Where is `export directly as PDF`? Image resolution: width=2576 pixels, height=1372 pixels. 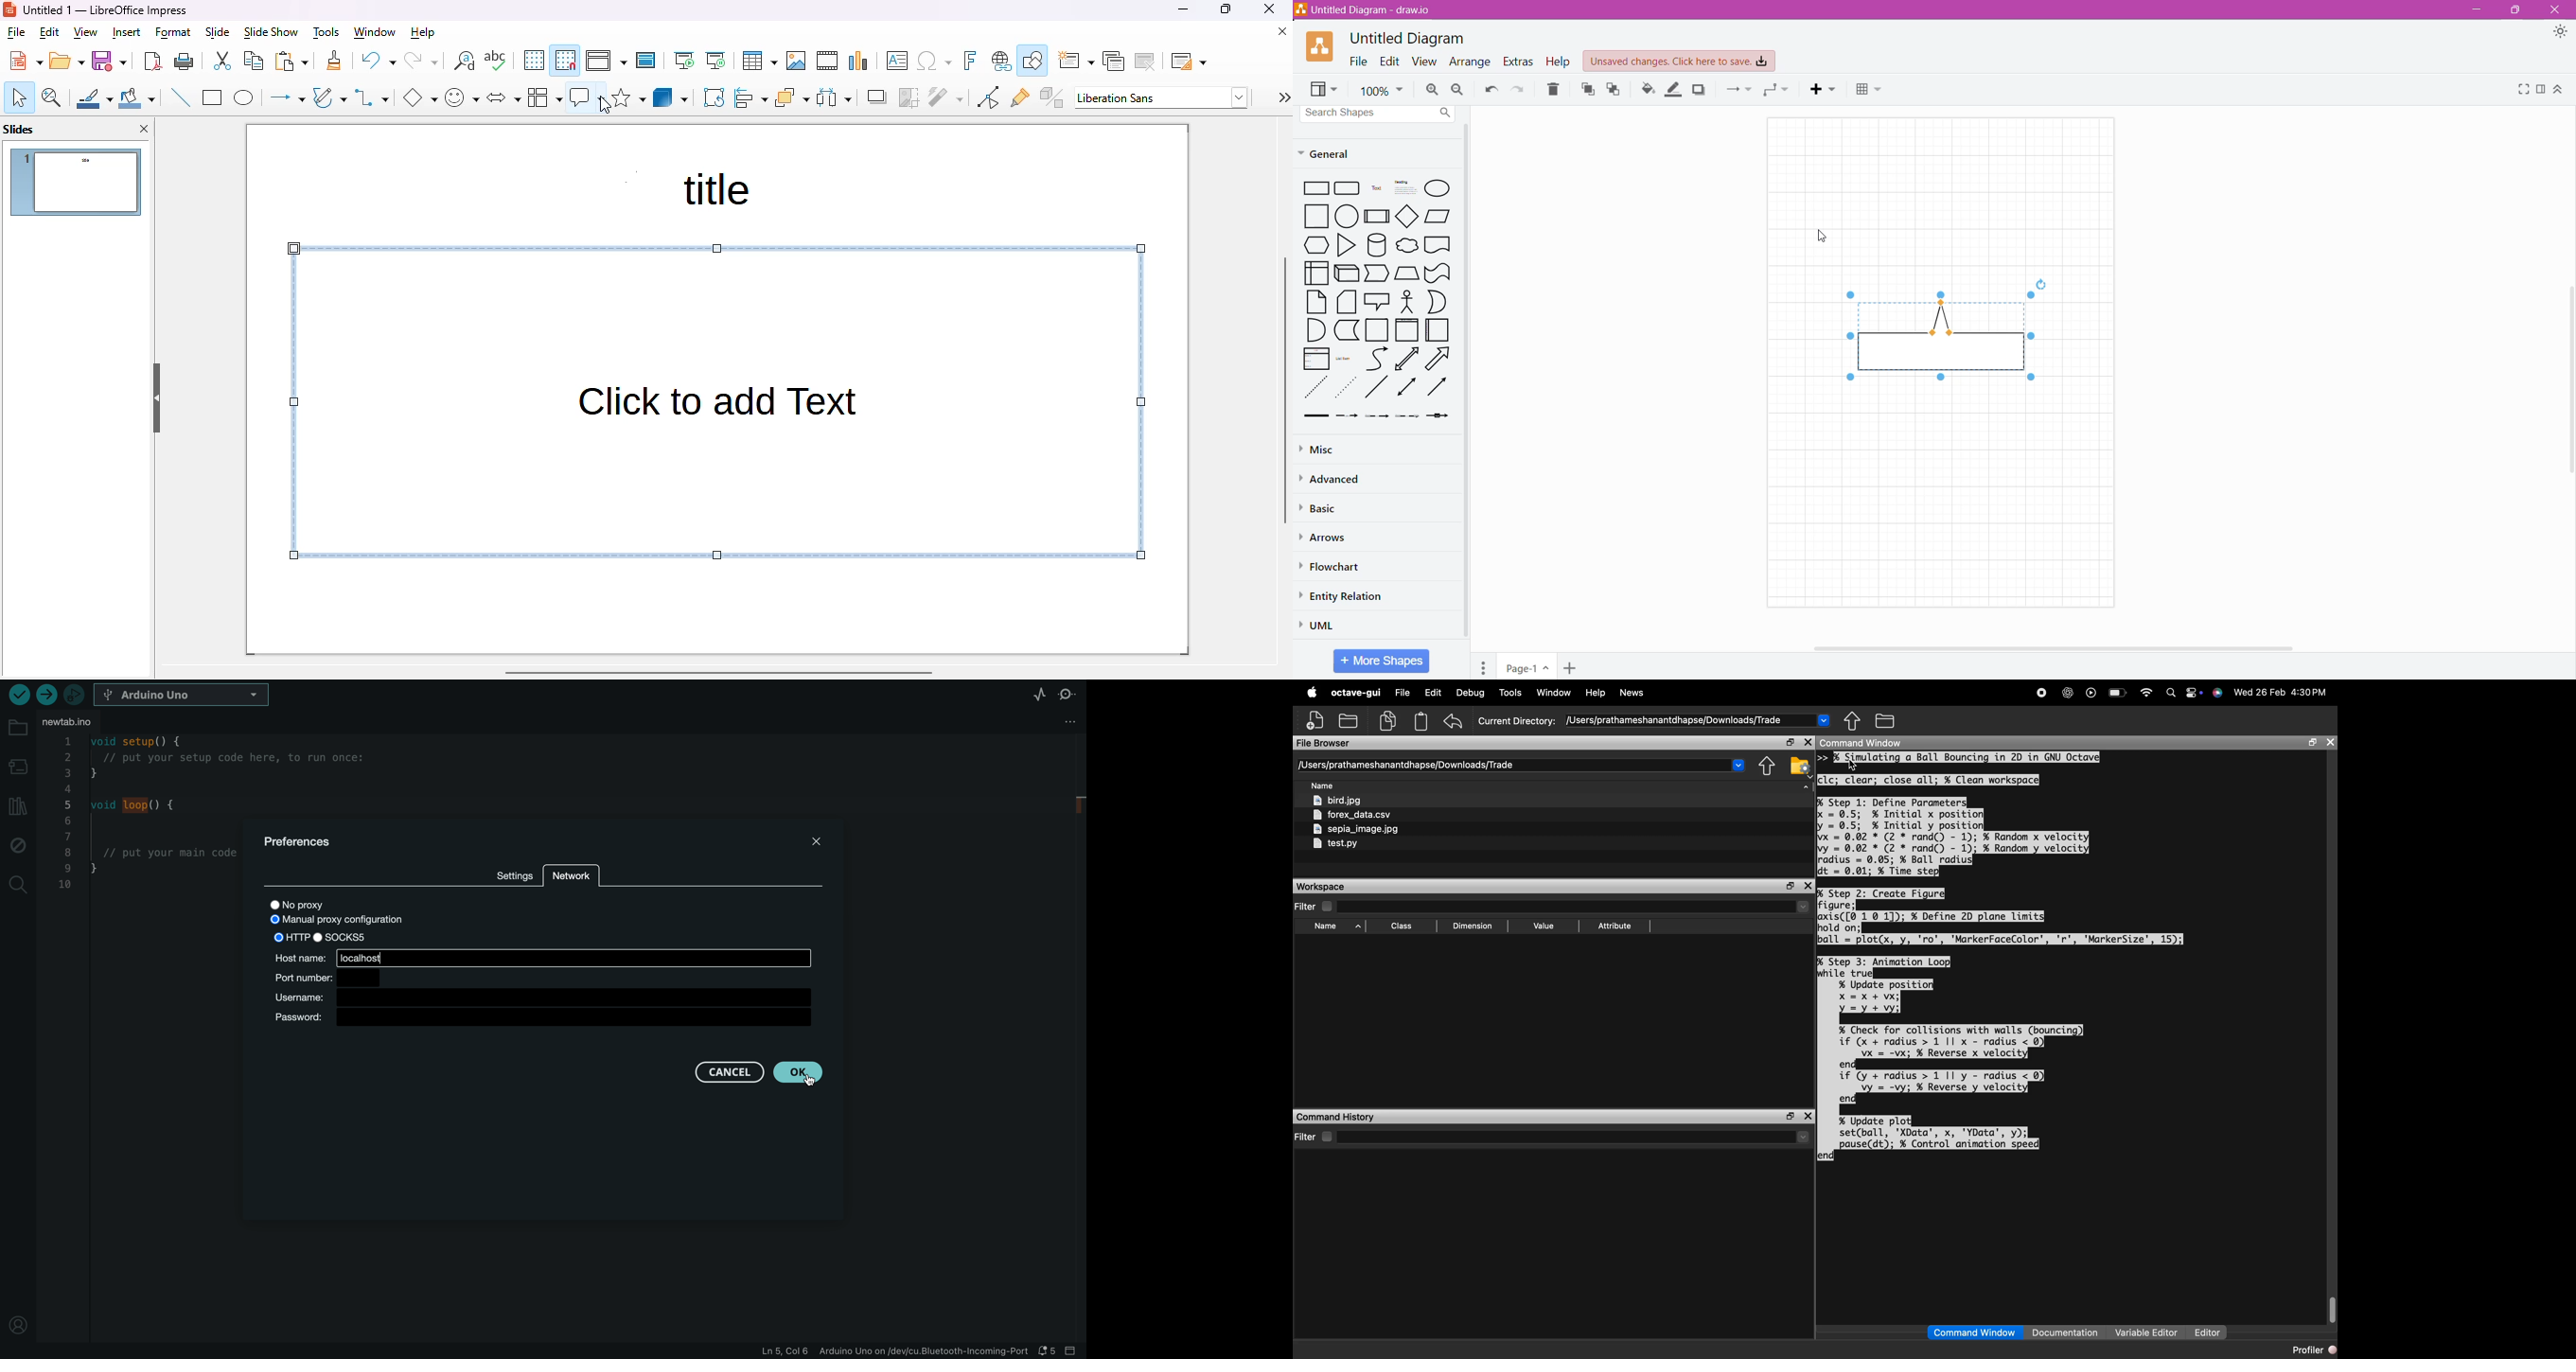 export directly as PDF is located at coordinates (154, 62).